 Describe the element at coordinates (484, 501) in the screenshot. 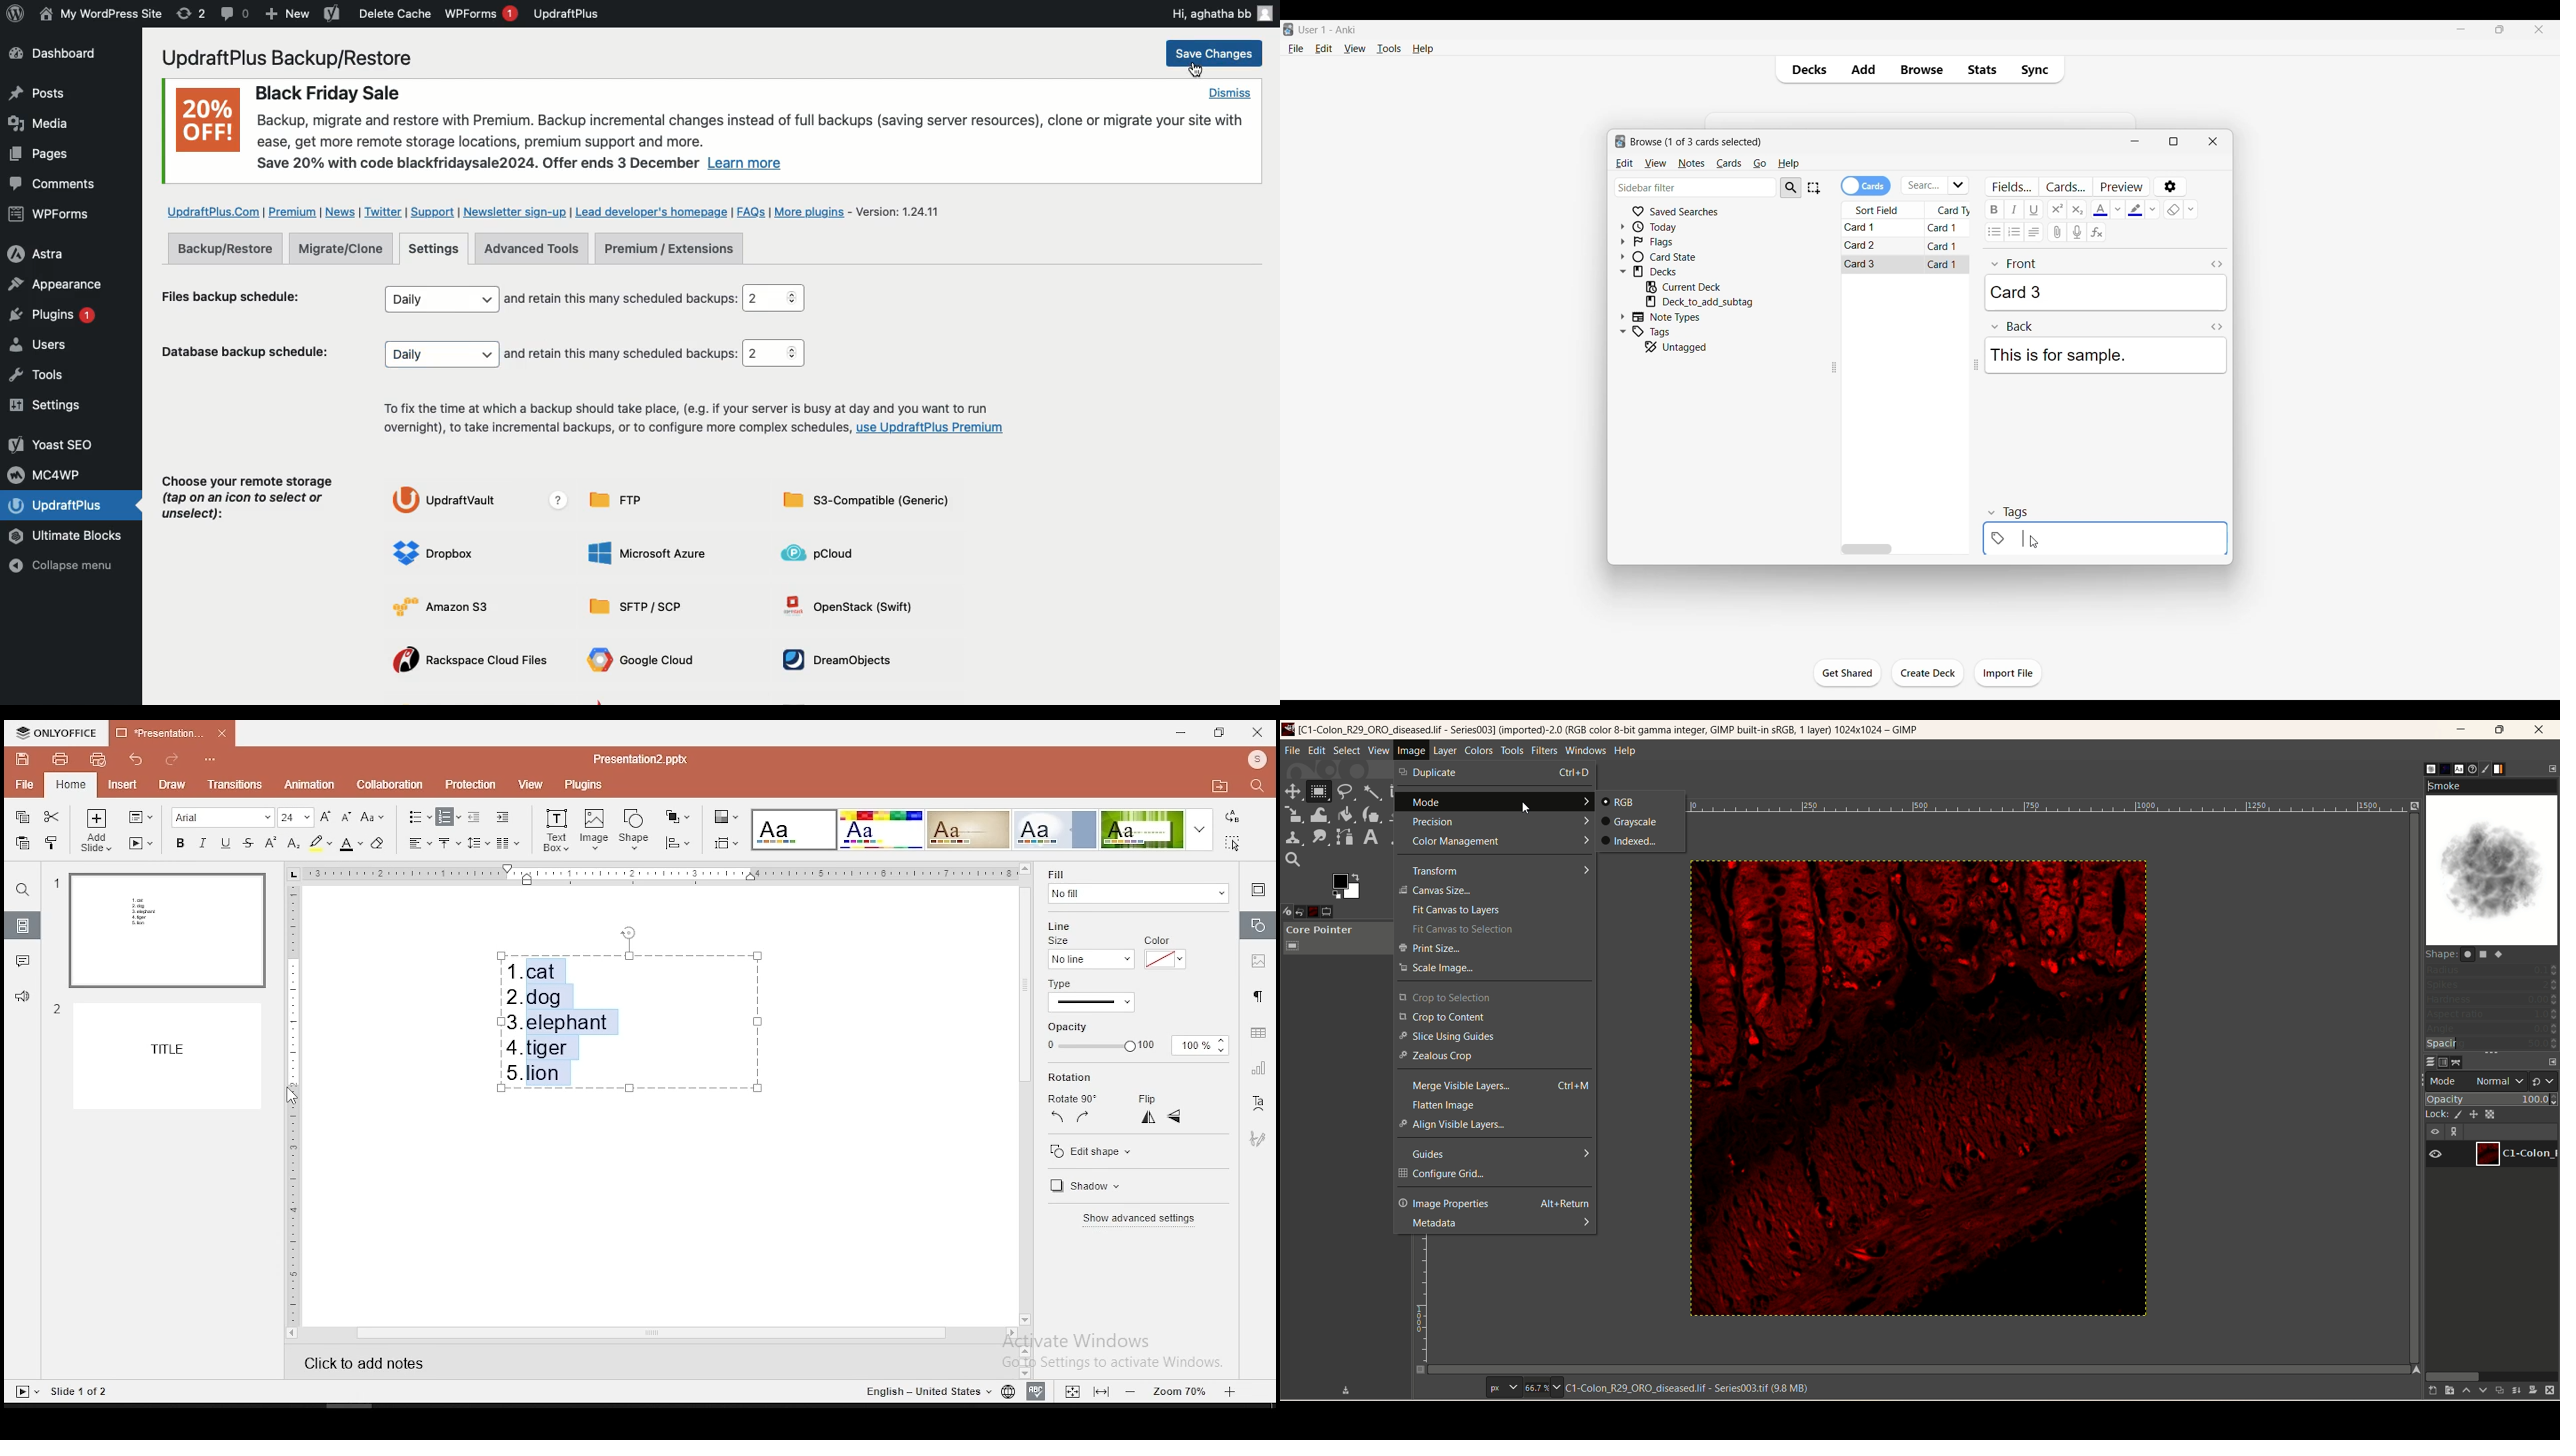

I see `UpdraftVault` at that location.